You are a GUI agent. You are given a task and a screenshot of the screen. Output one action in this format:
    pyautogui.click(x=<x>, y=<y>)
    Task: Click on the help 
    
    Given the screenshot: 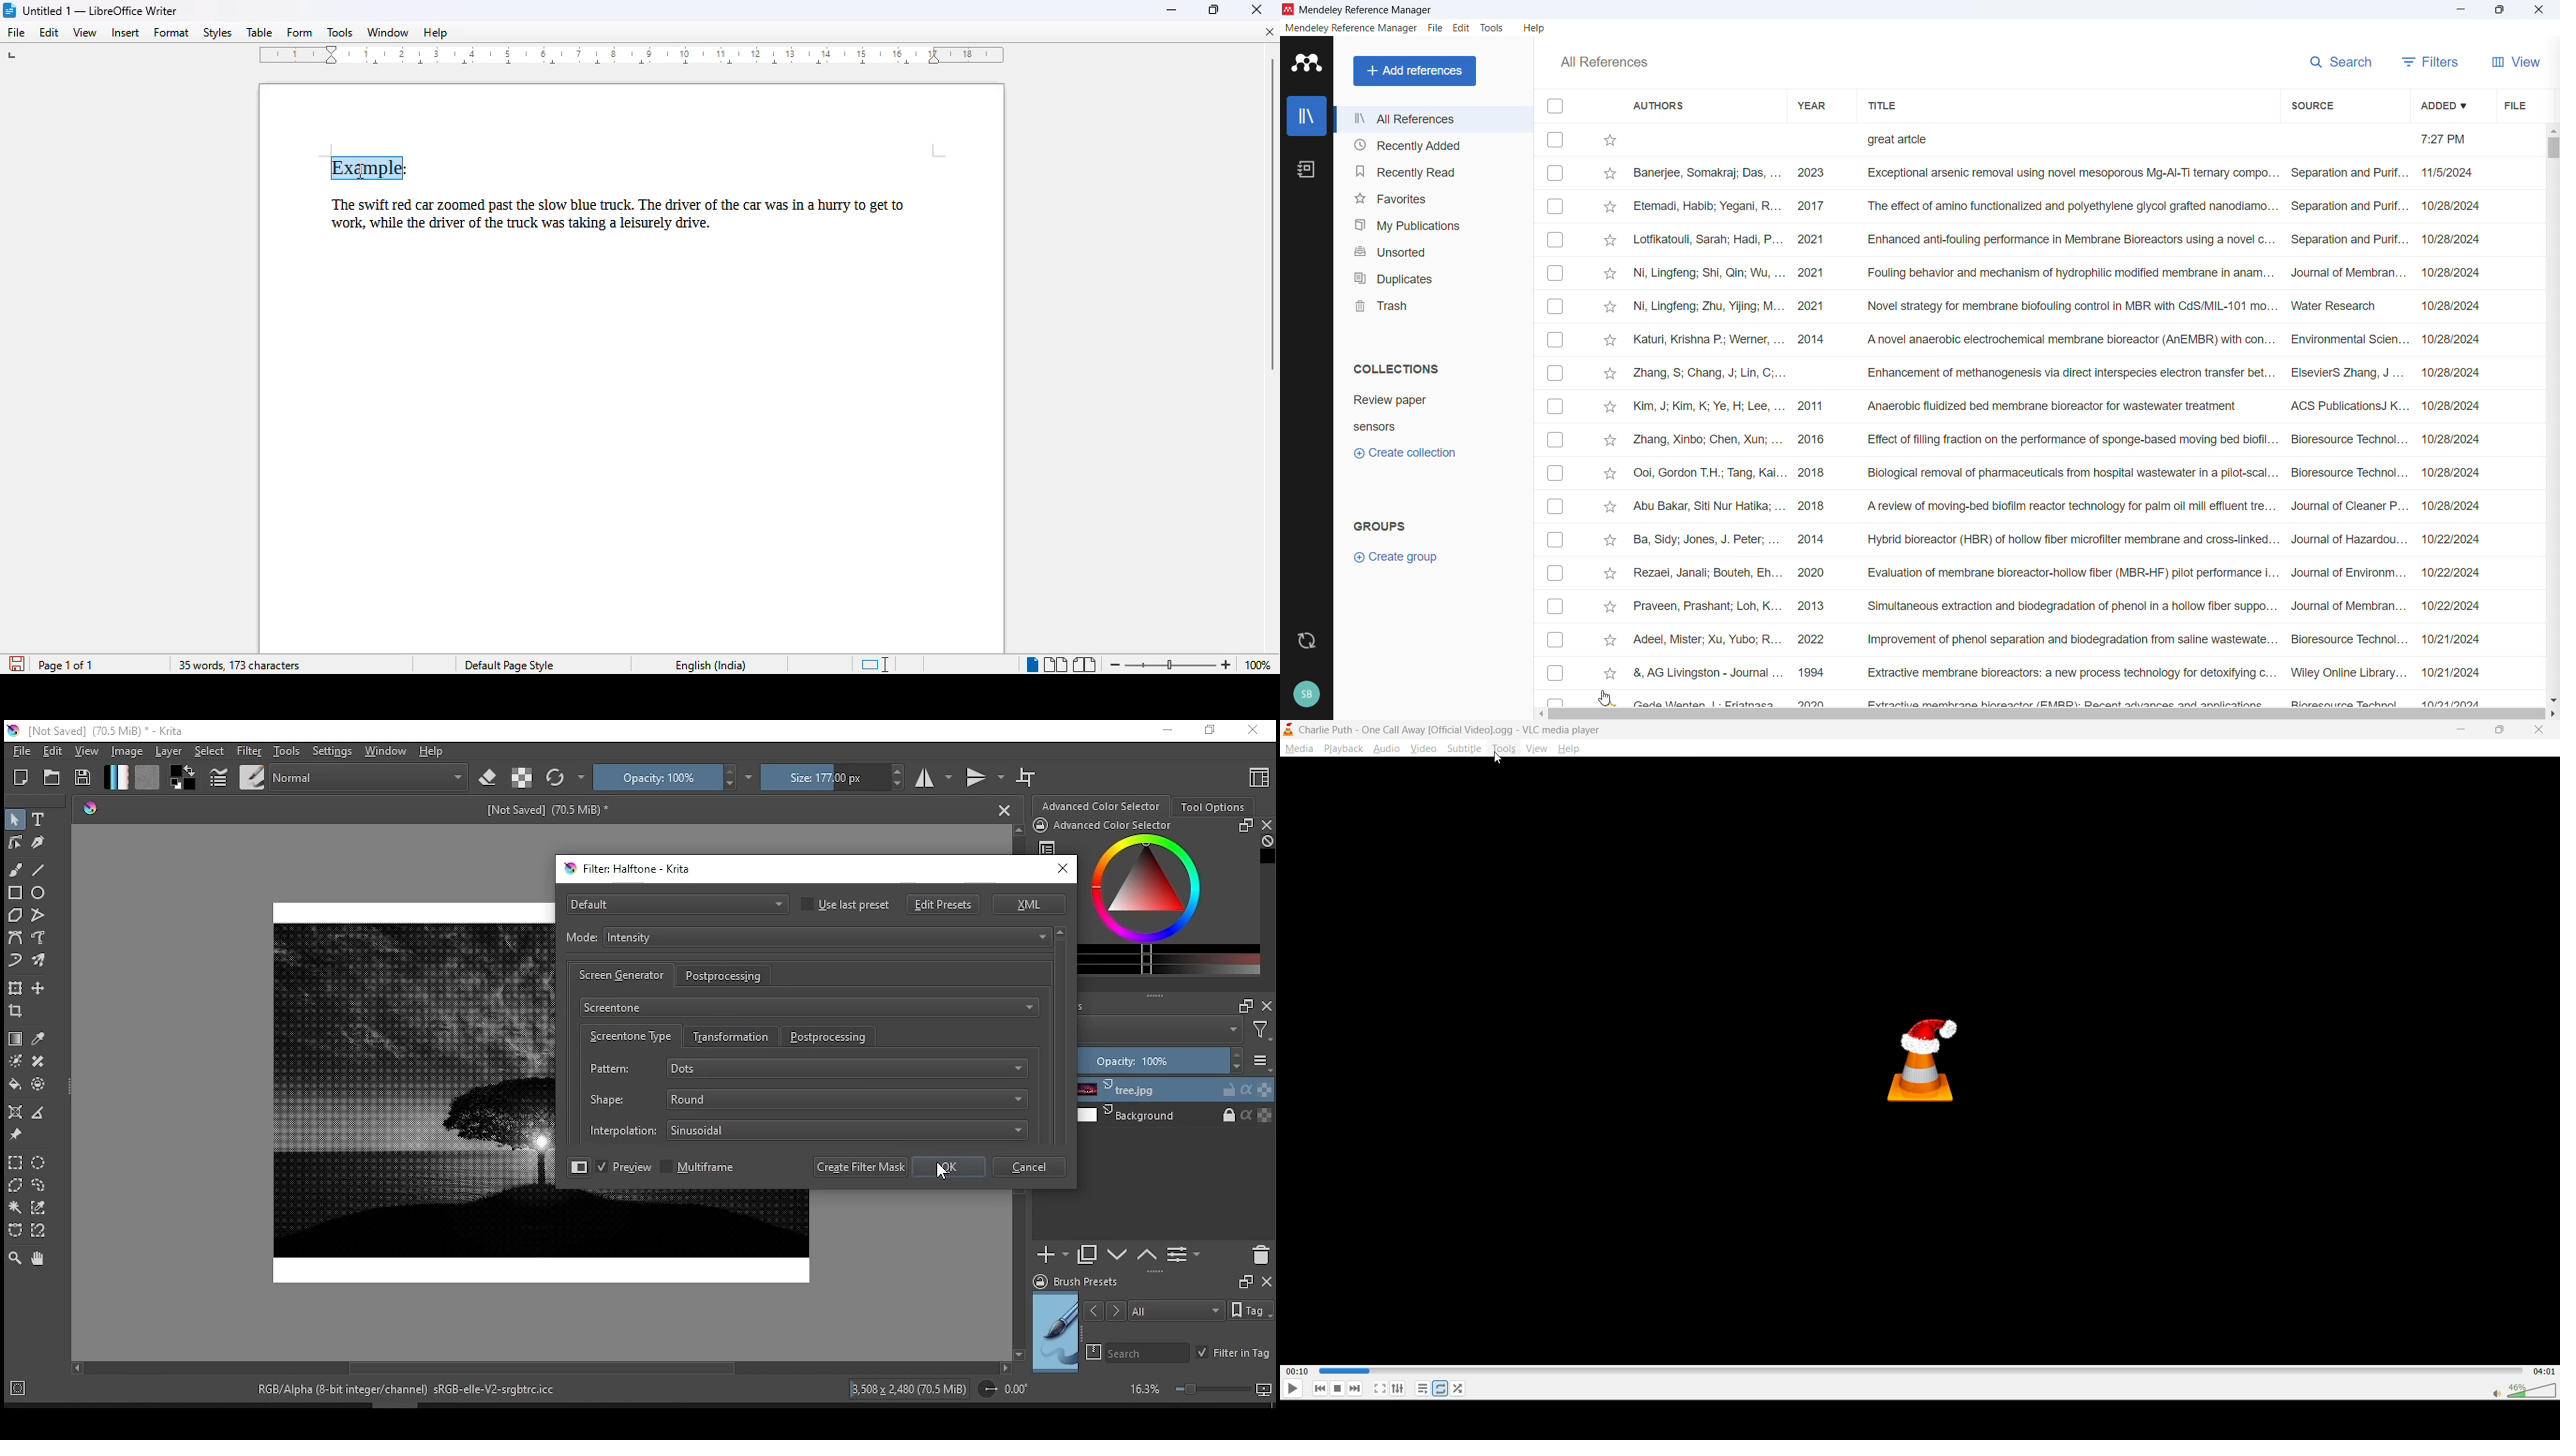 What is the action you would take?
    pyautogui.click(x=1535, y=28)
    